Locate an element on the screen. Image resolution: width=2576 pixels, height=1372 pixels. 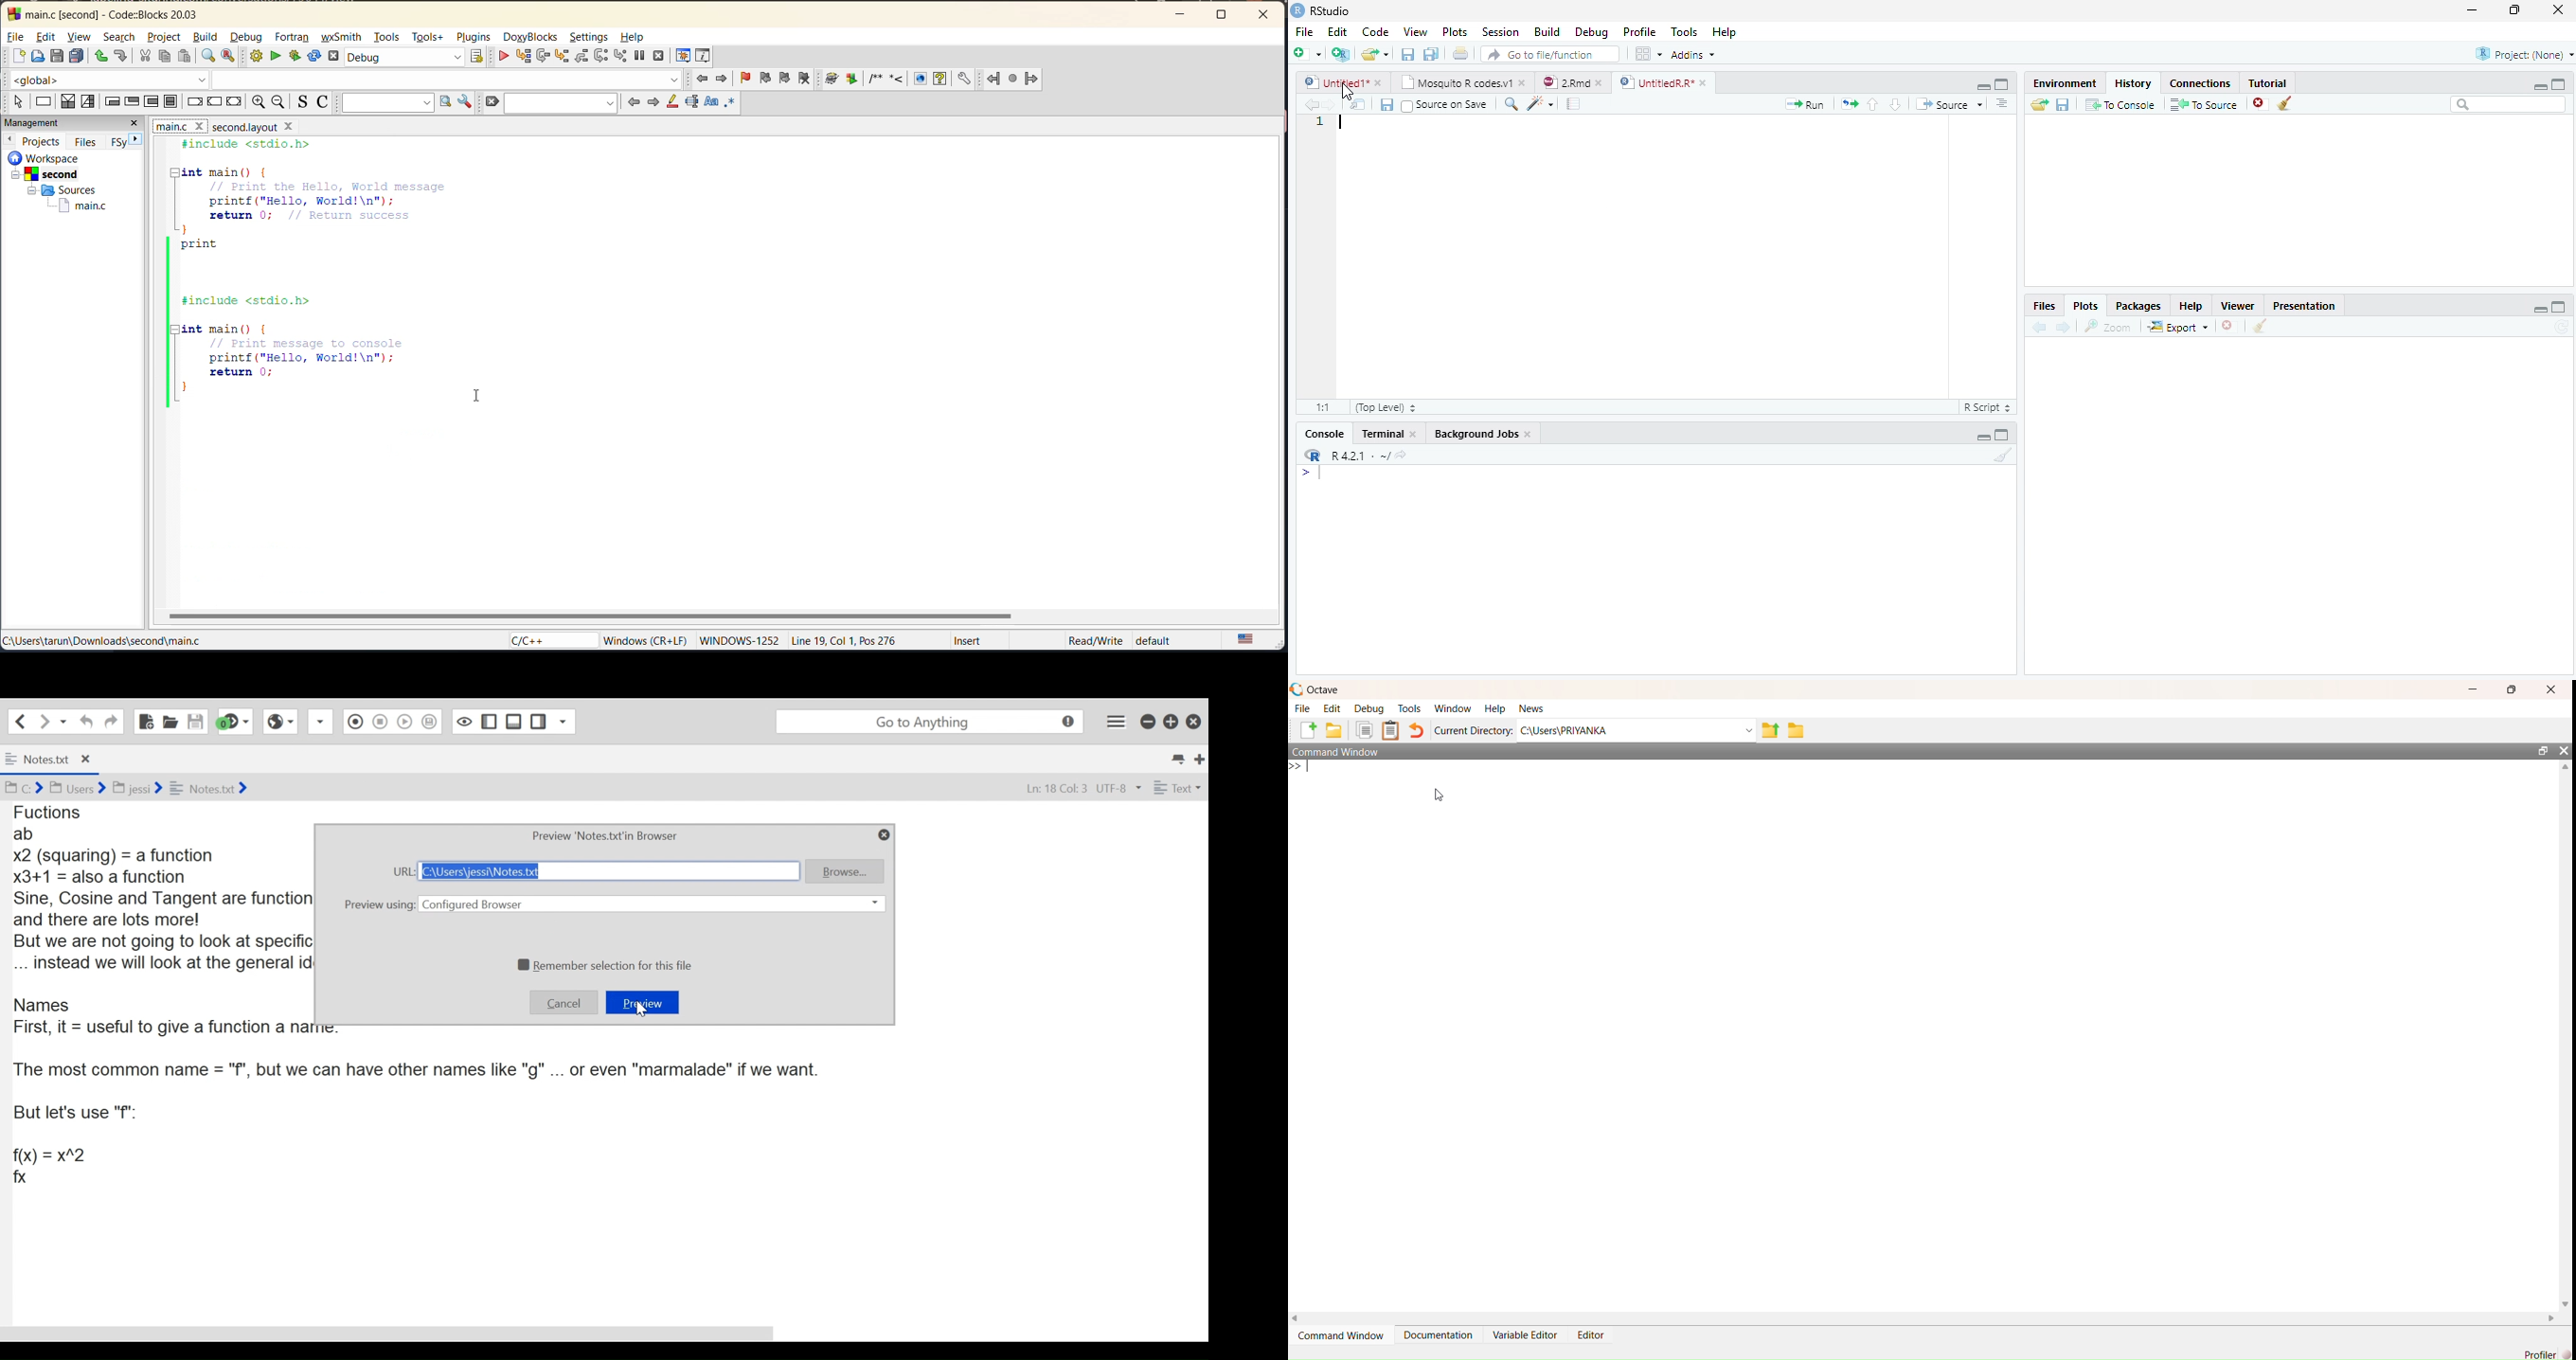
various info is located at coordinates (704, 56).